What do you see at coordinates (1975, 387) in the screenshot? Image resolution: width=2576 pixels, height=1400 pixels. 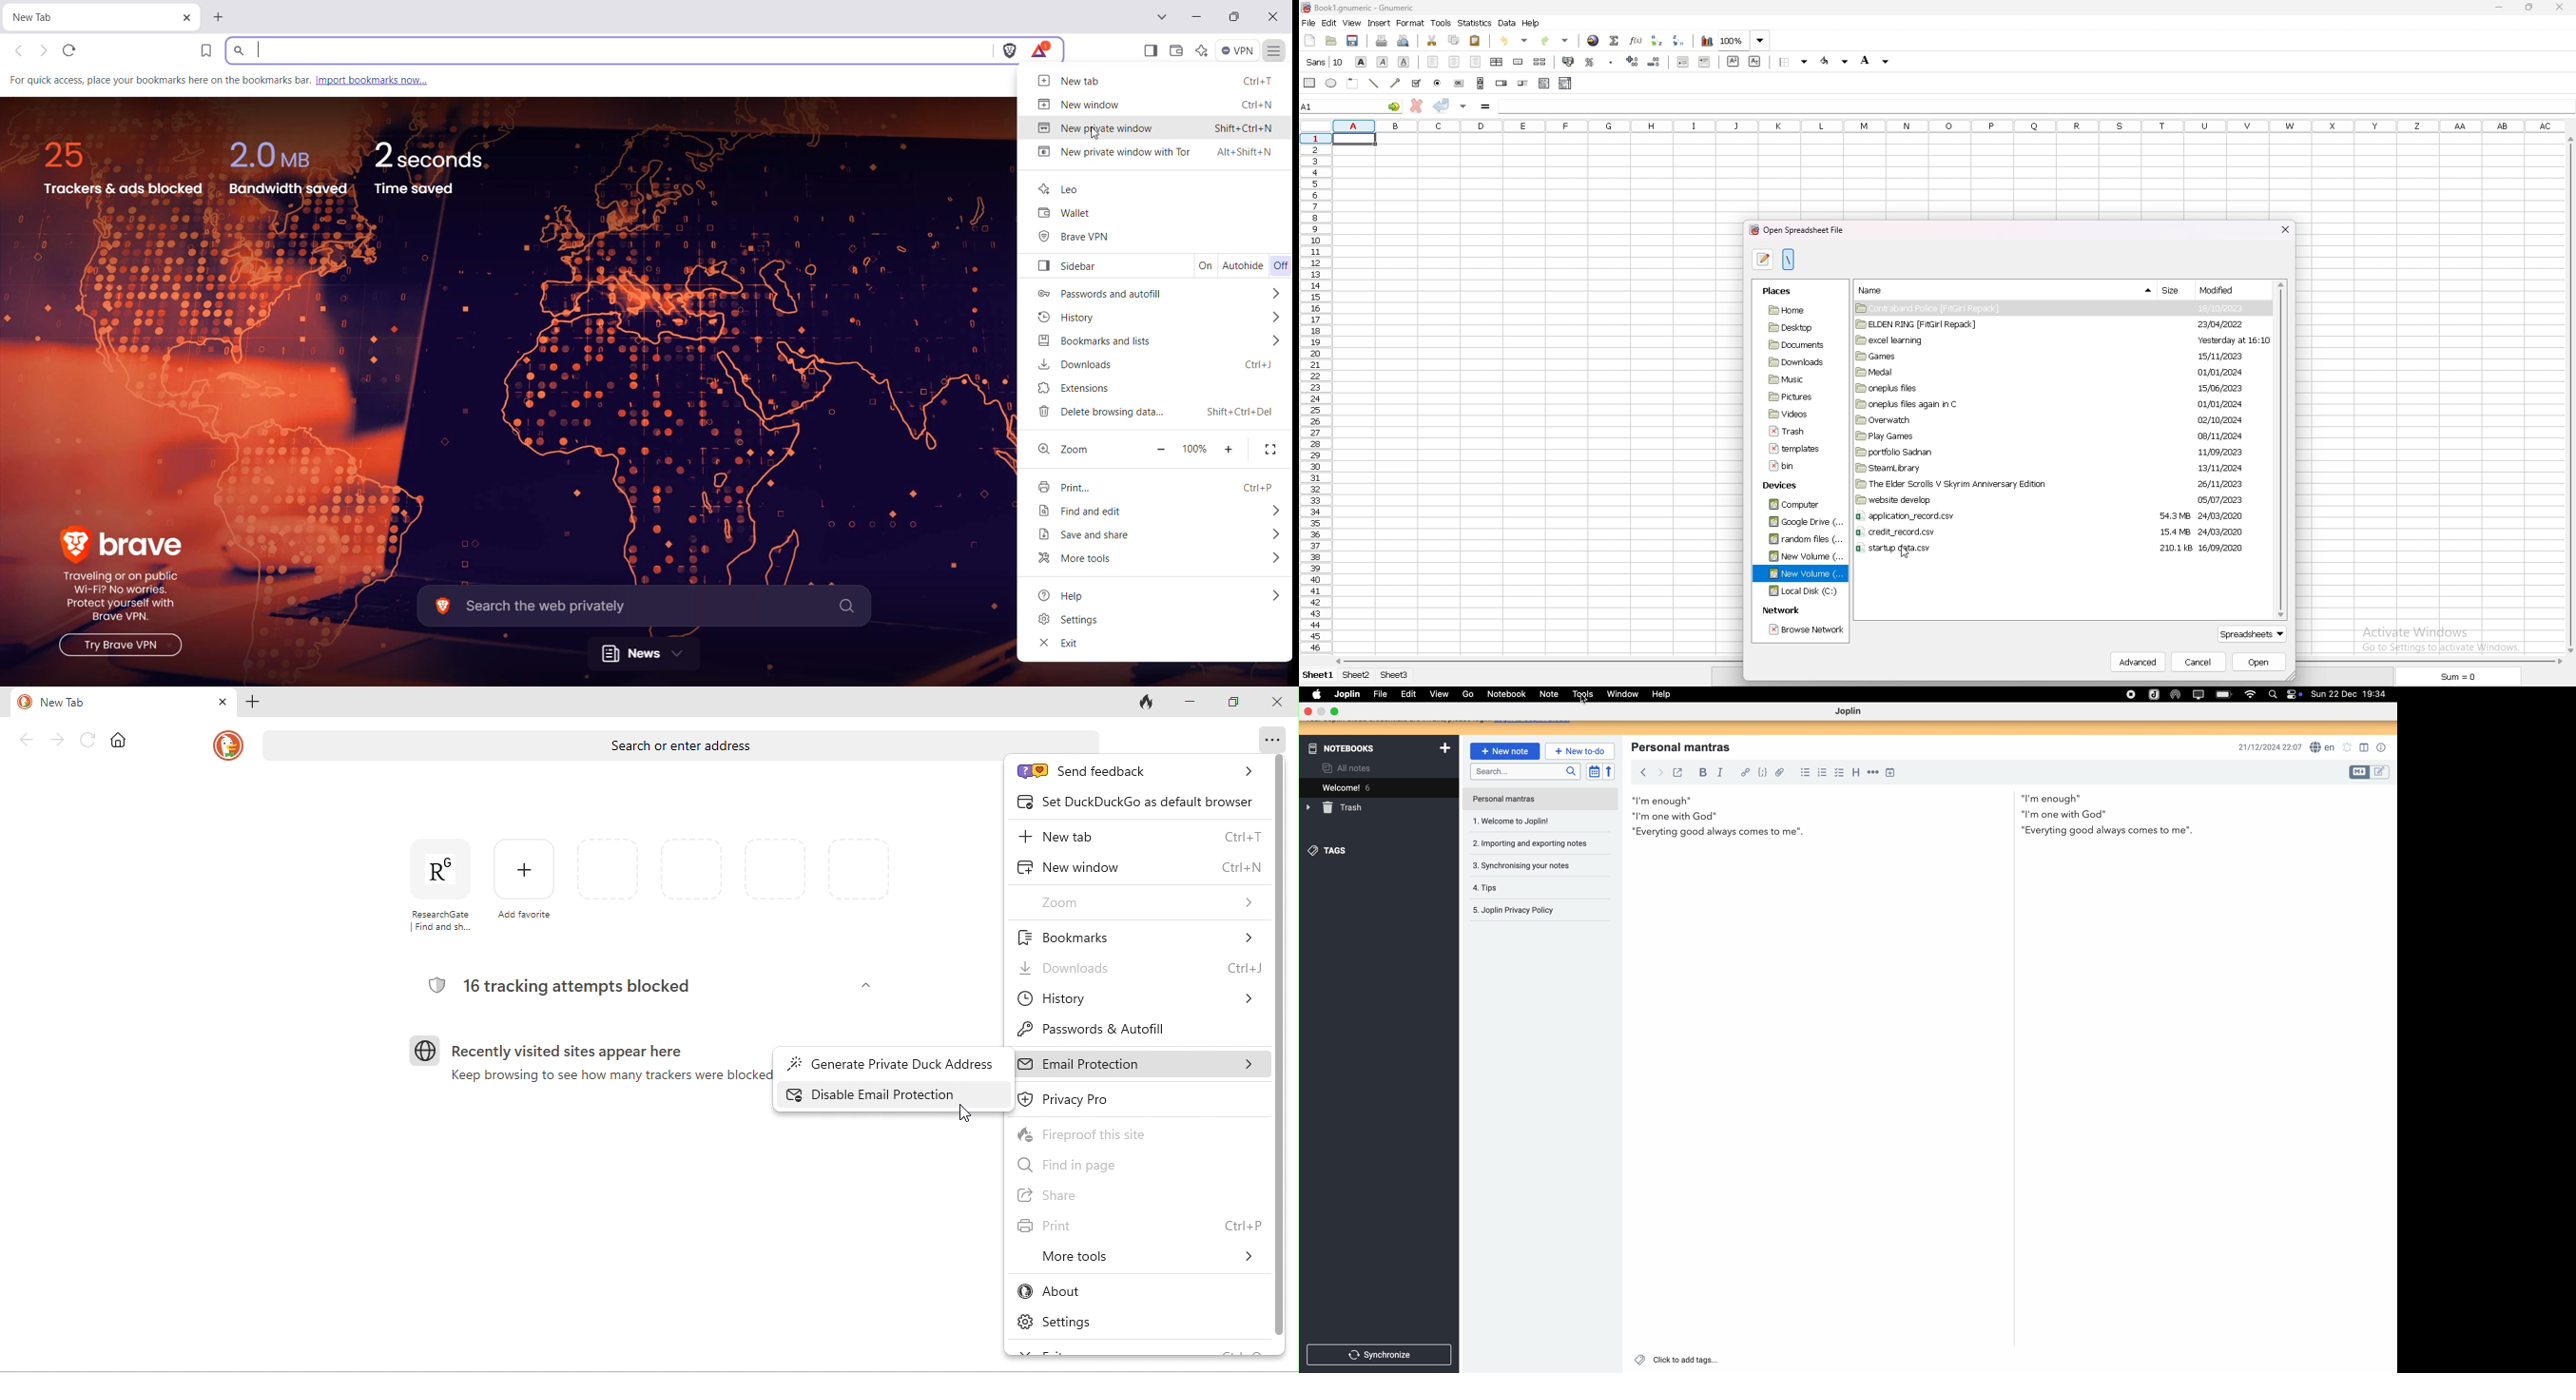 I see `folder` at bounding box center [1975, 387].